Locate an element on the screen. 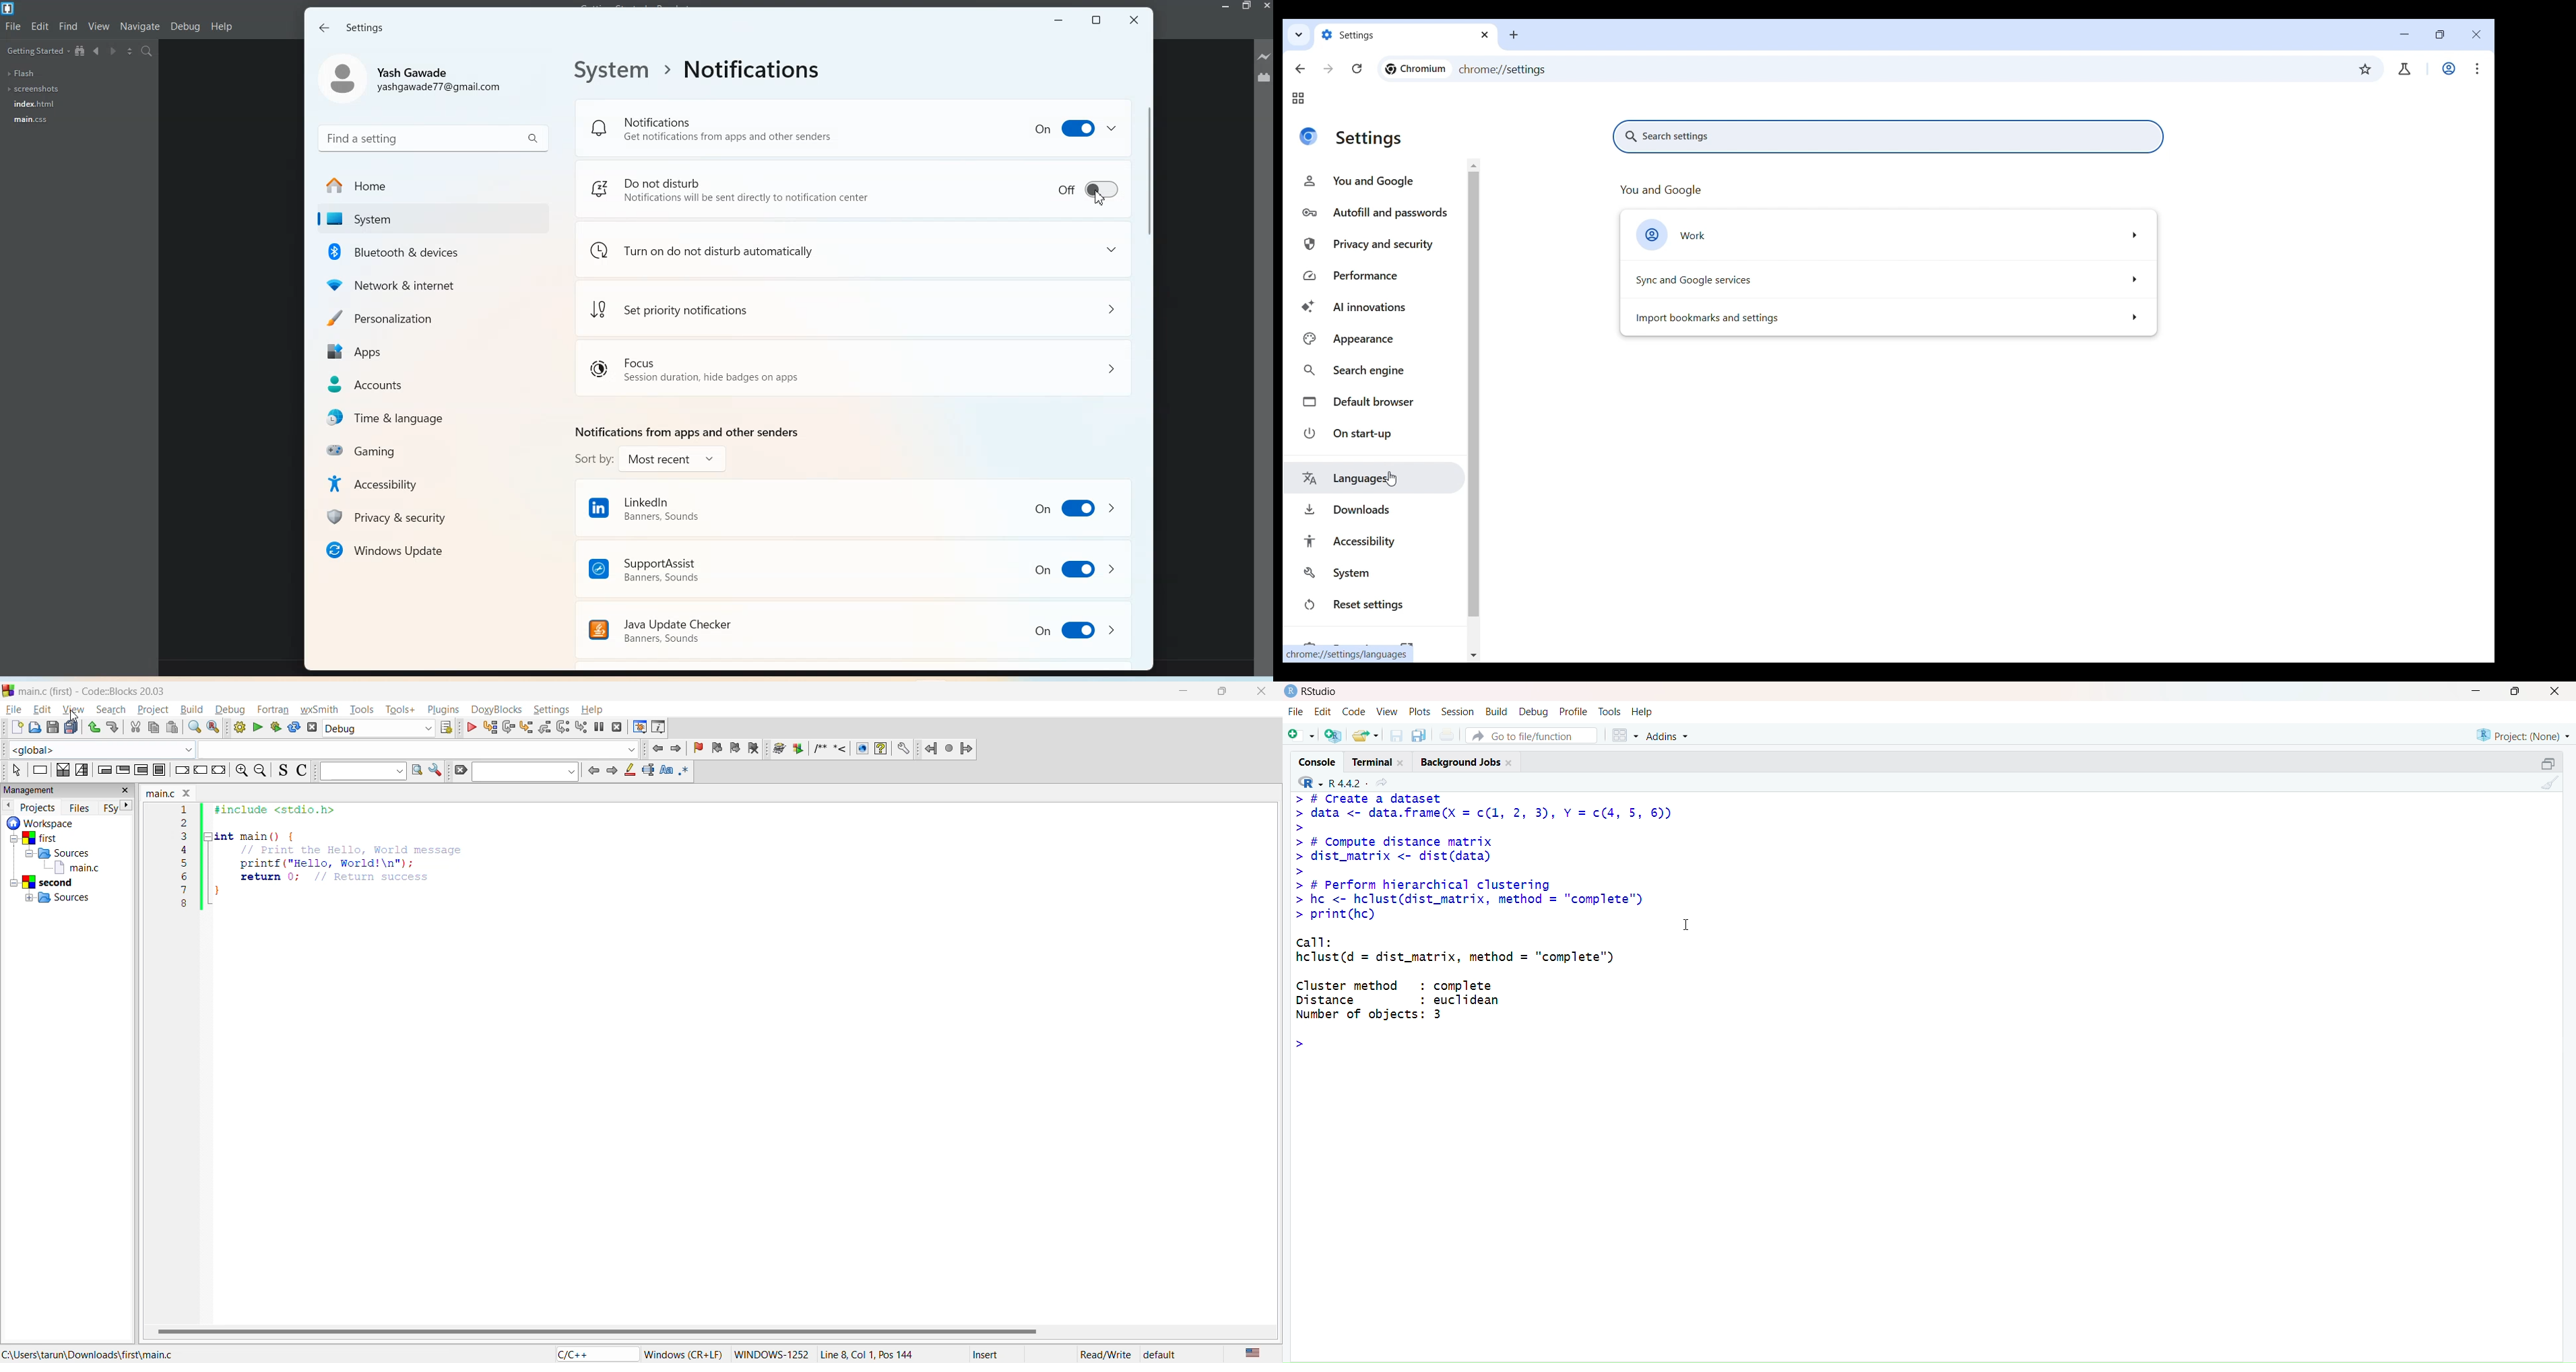 The width and height of the screenshot is (2576, 1372). Go to file/function is located at coordinates (1536, 734).